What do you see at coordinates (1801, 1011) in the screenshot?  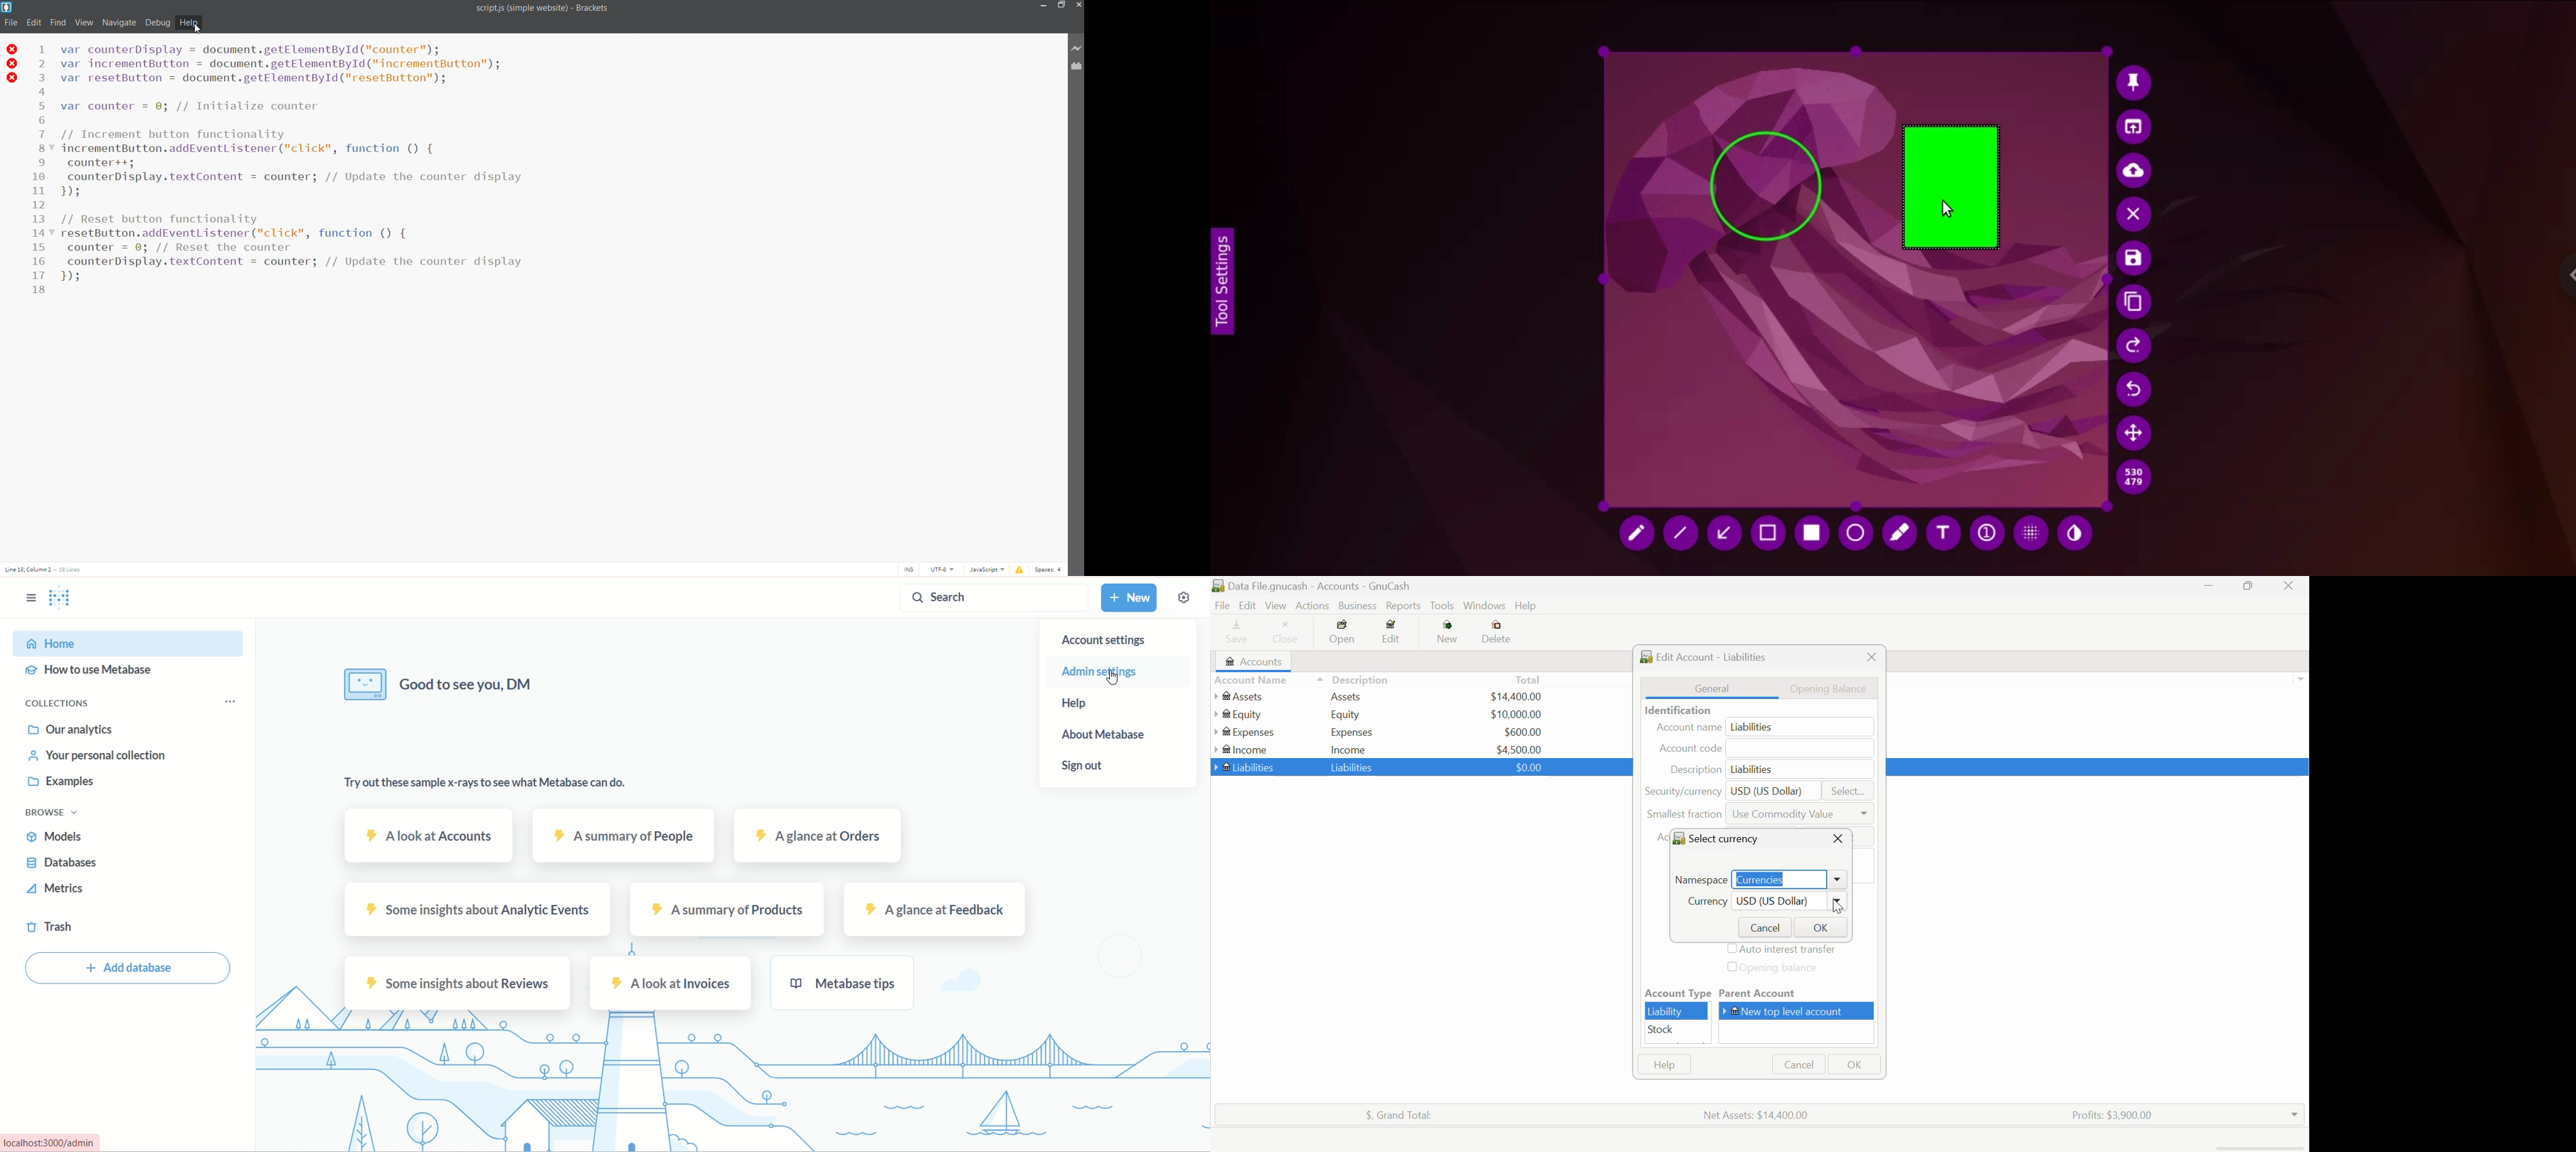 I see `New top level account` at bounding box center [1801, 1011].